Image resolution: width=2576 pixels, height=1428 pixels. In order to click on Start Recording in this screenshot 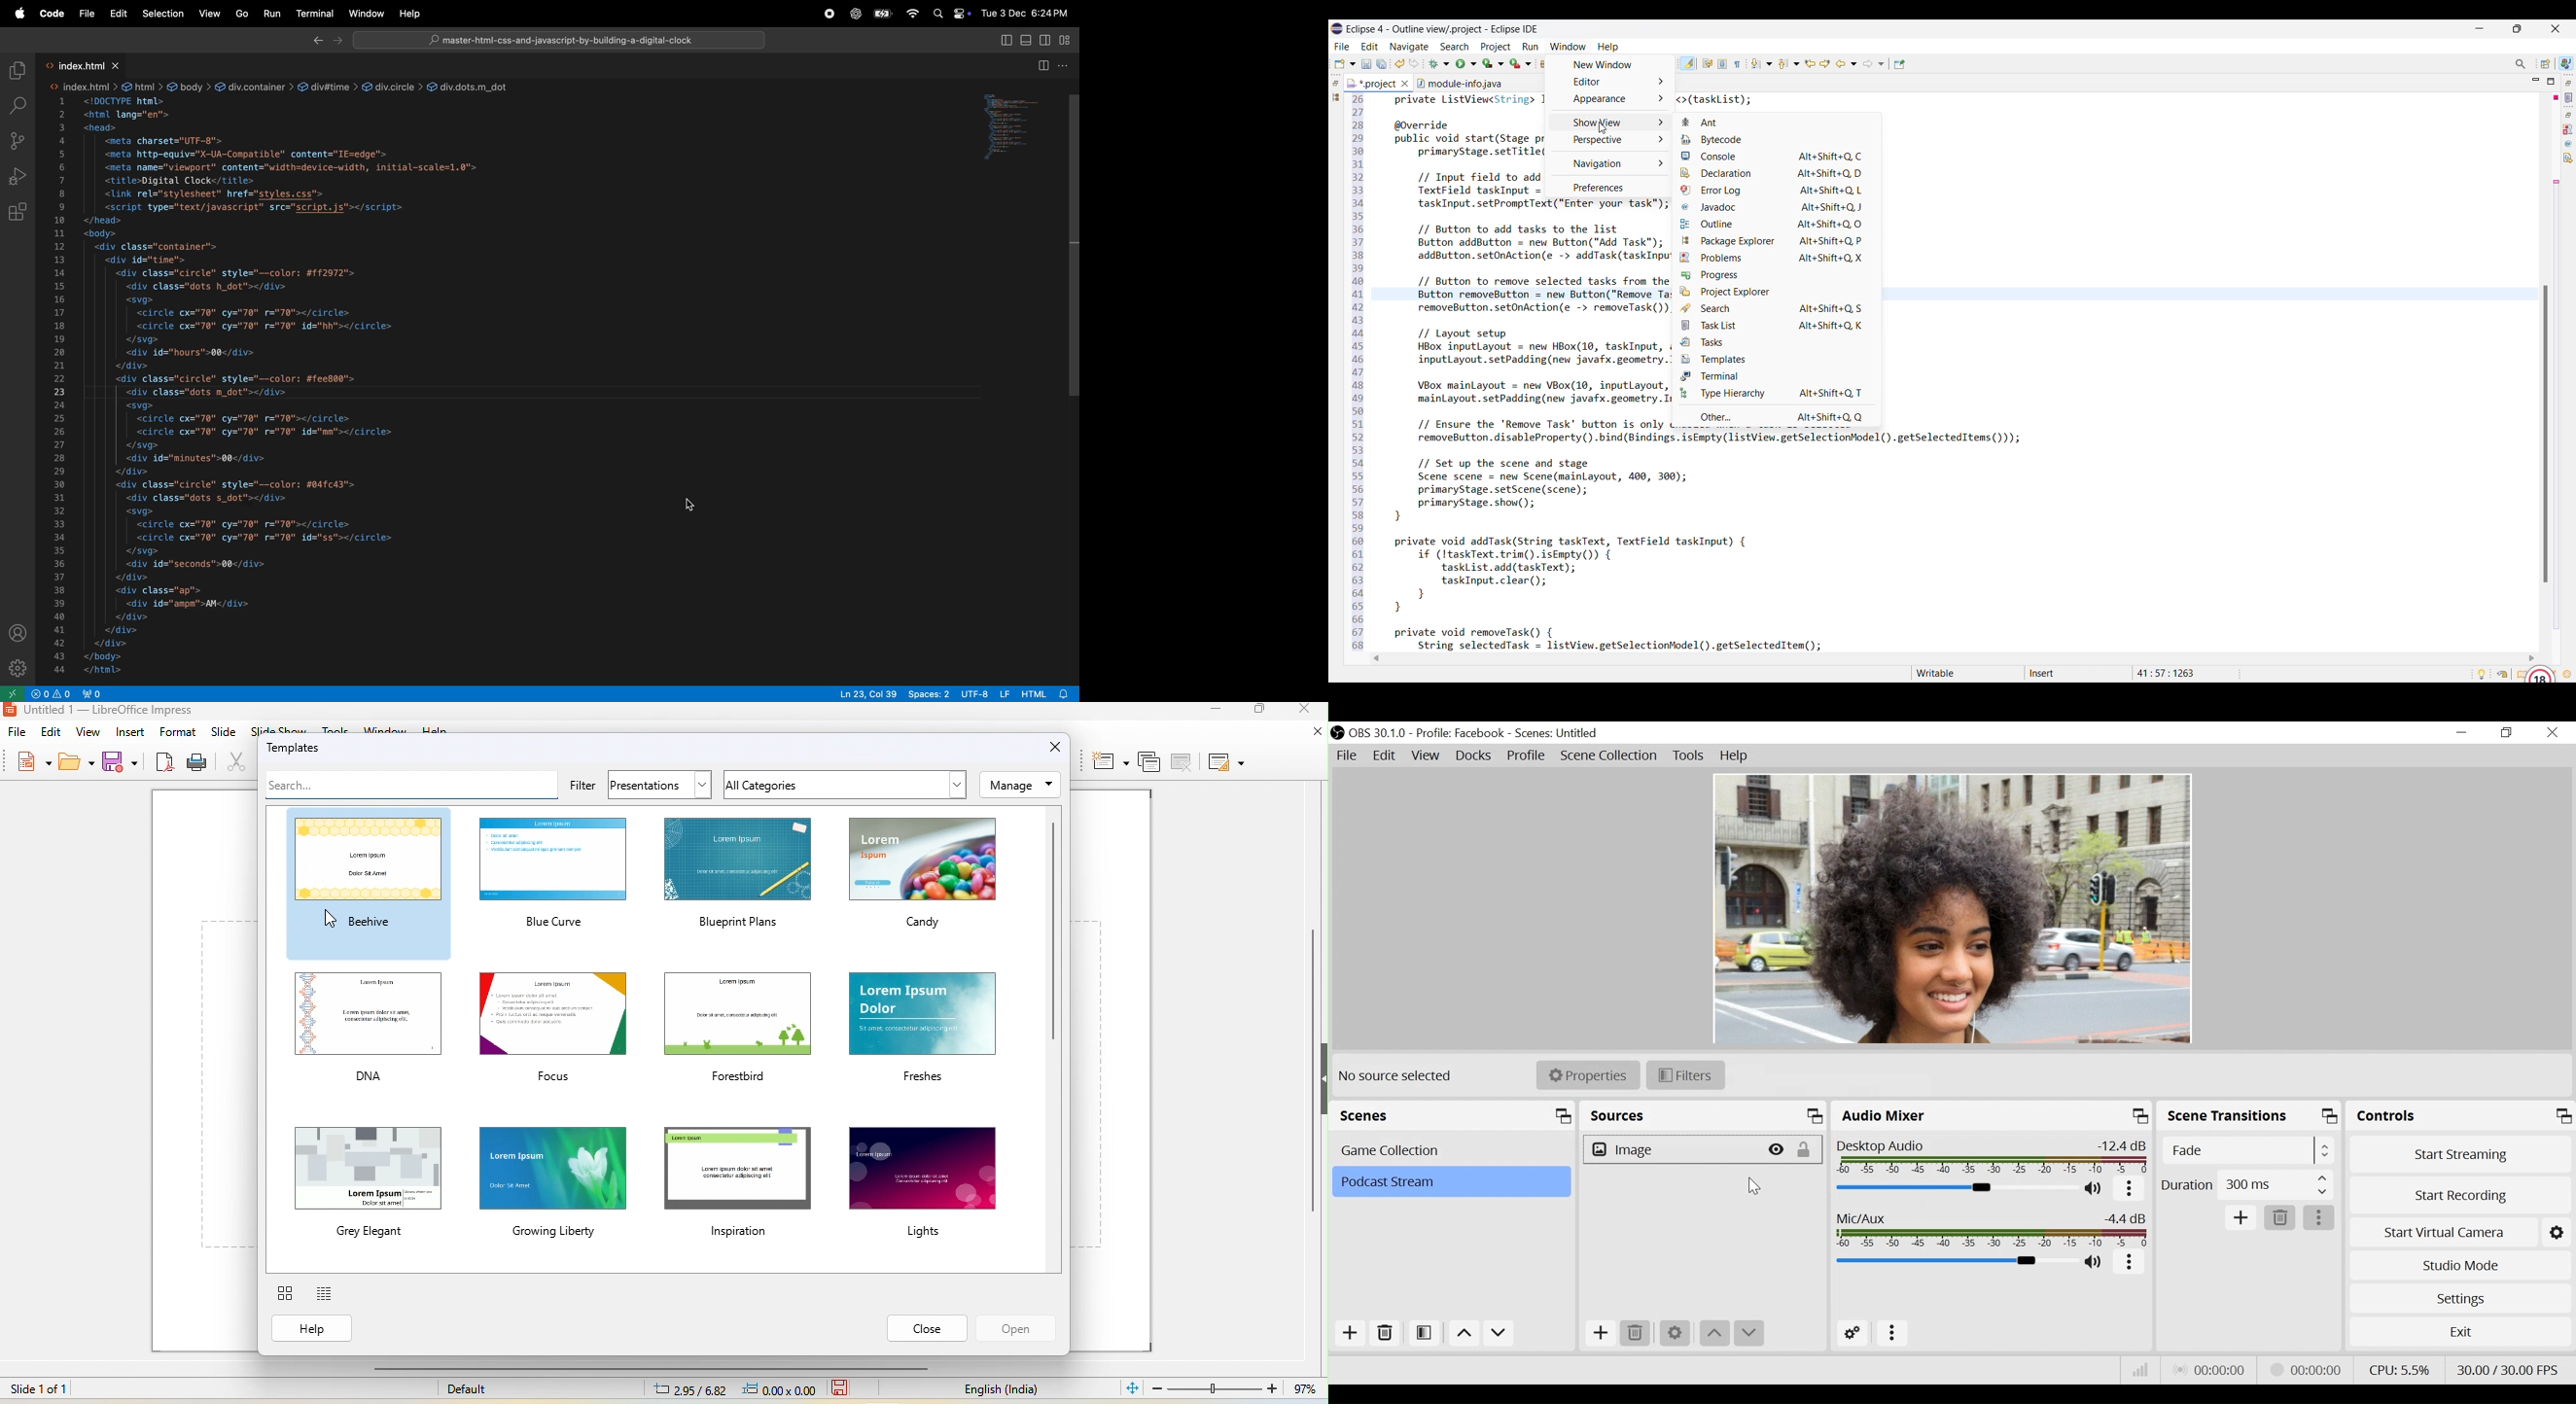, I will do `click(2461, 1194)`.